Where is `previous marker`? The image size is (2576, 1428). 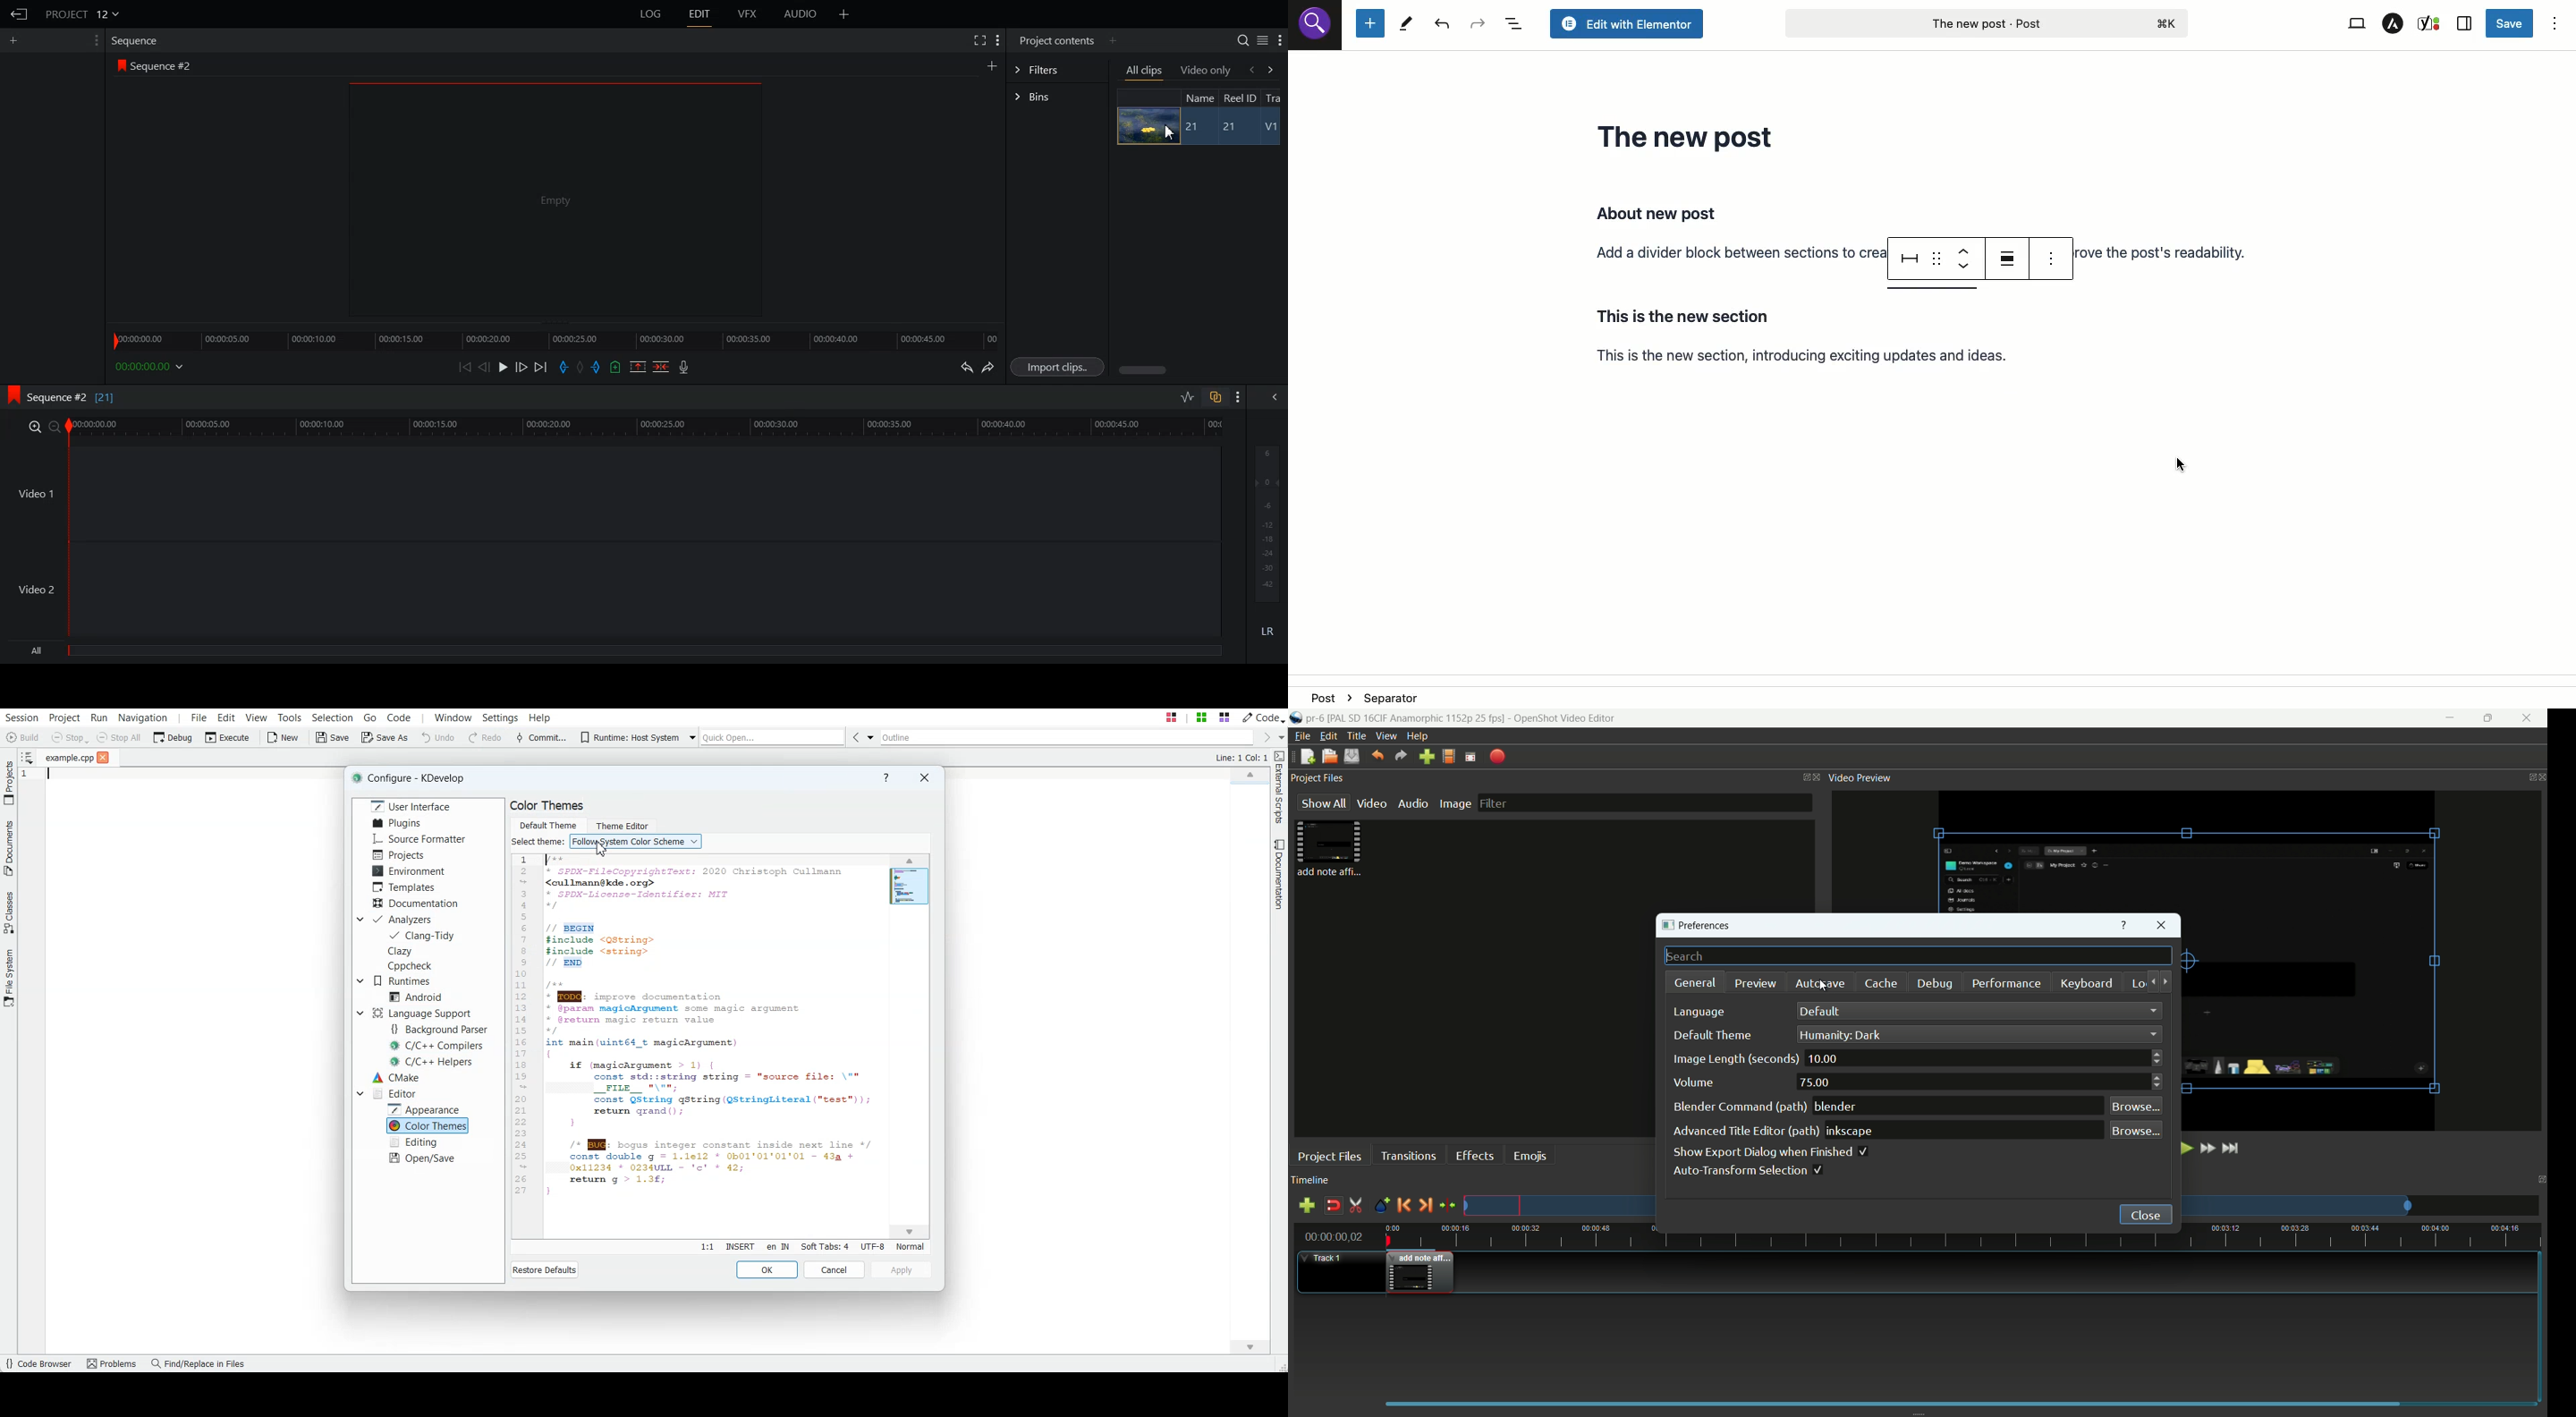 previous marker is located at coordinates (1403, 1205).